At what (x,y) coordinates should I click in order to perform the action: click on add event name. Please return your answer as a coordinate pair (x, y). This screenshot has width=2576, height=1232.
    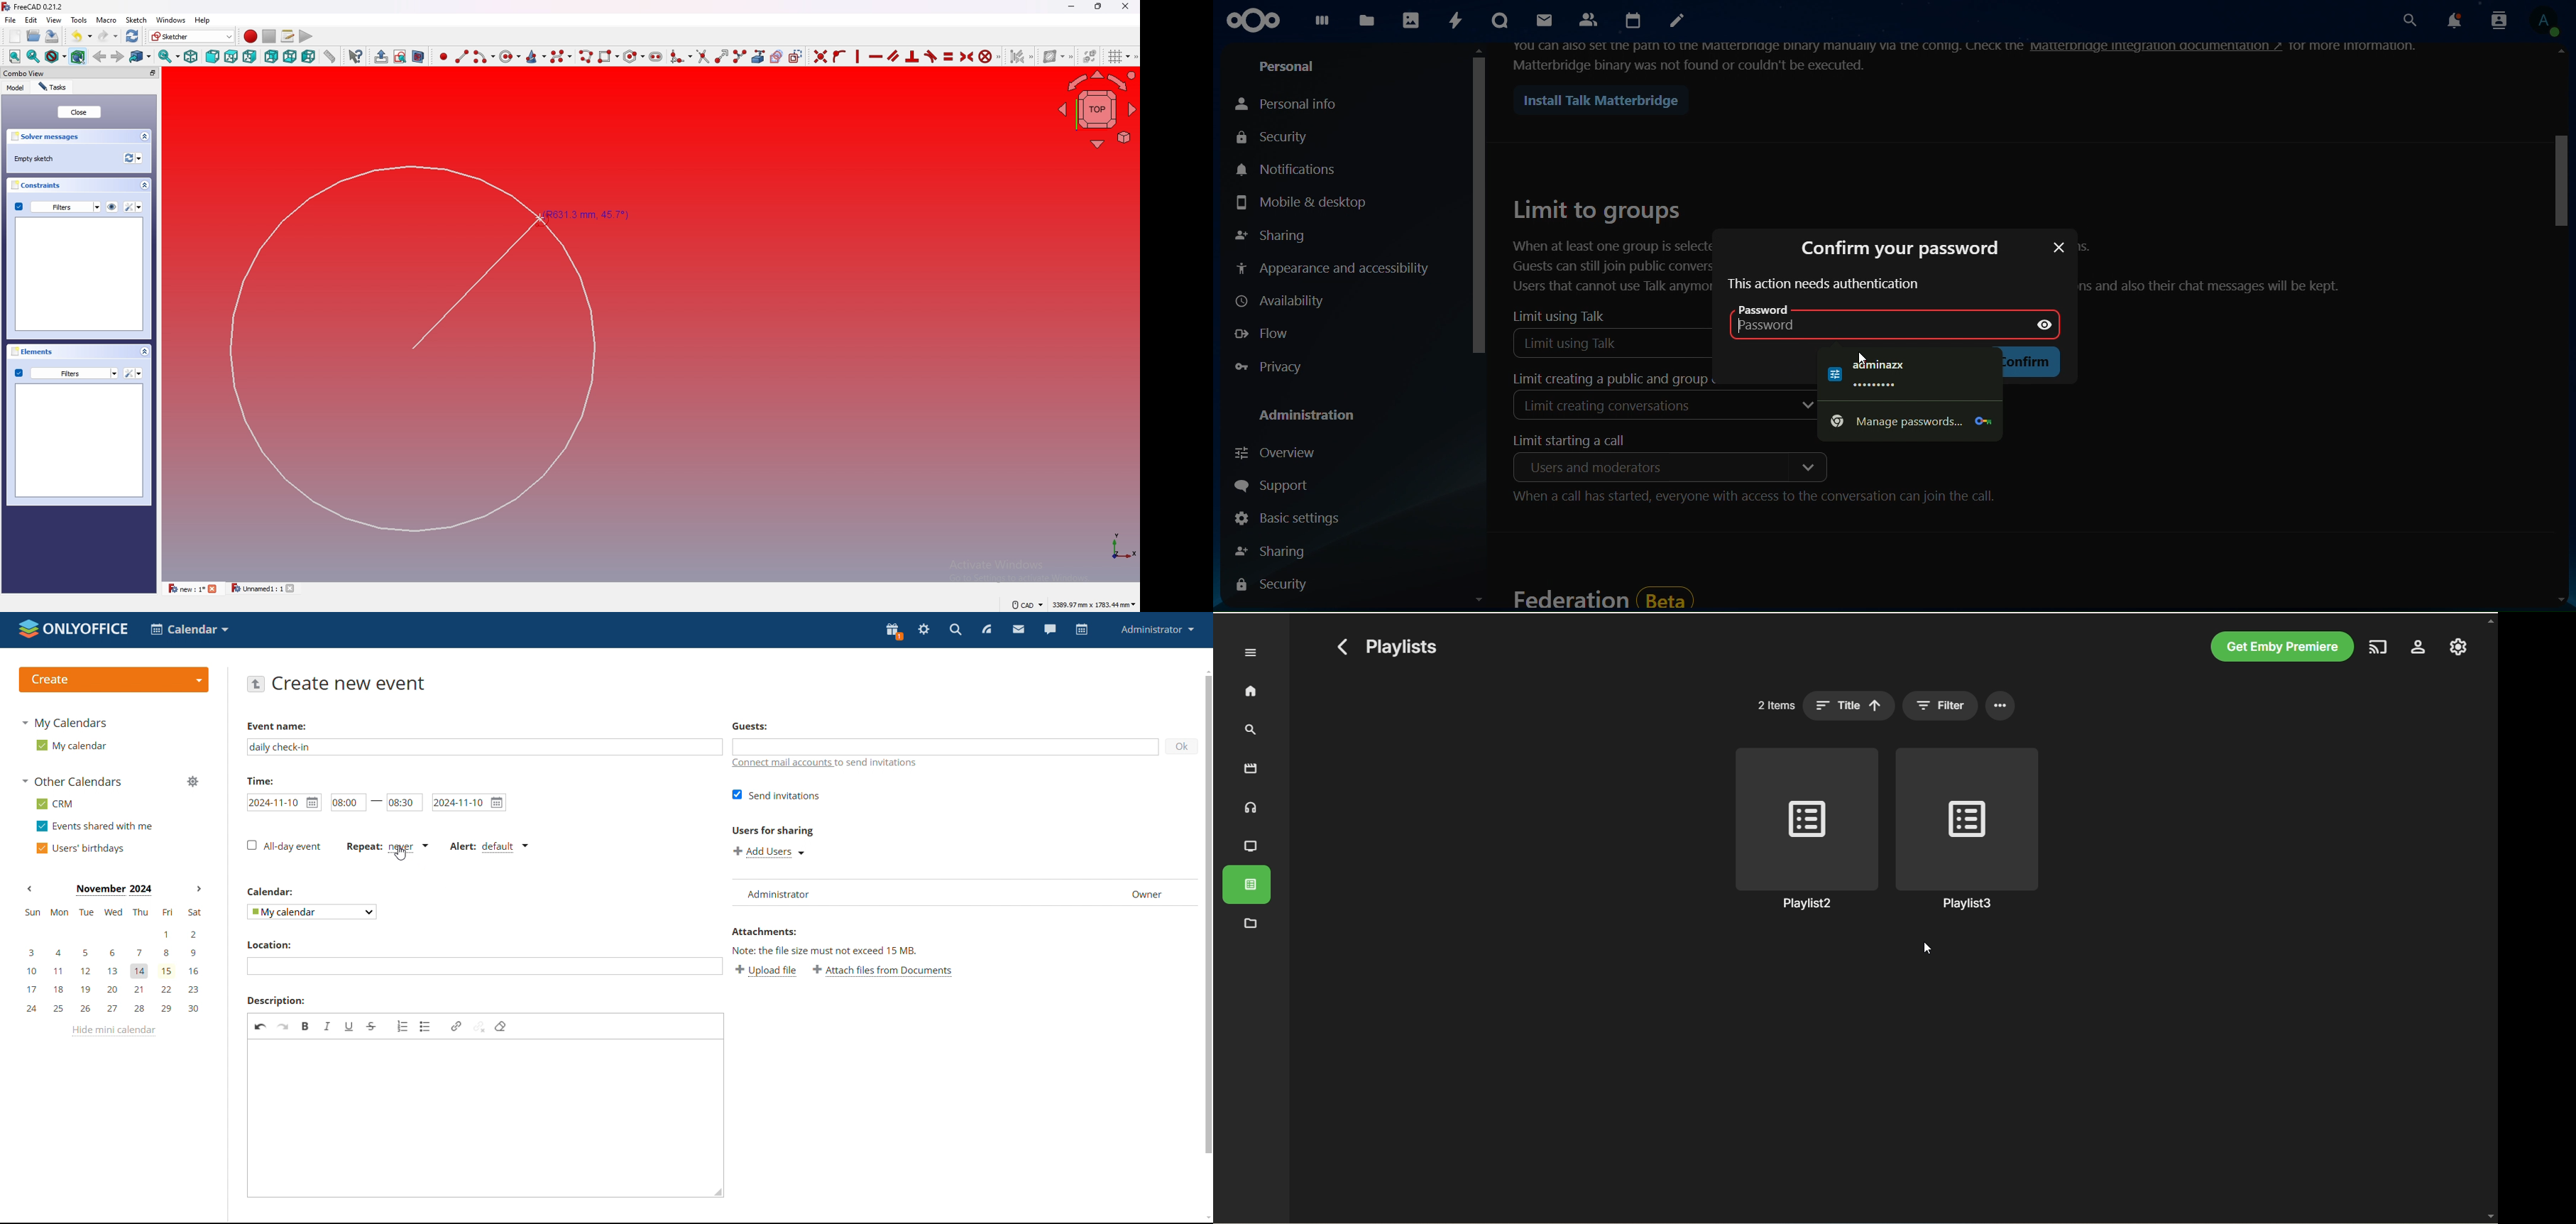
    Looking at the image, I should click on (484, 747).